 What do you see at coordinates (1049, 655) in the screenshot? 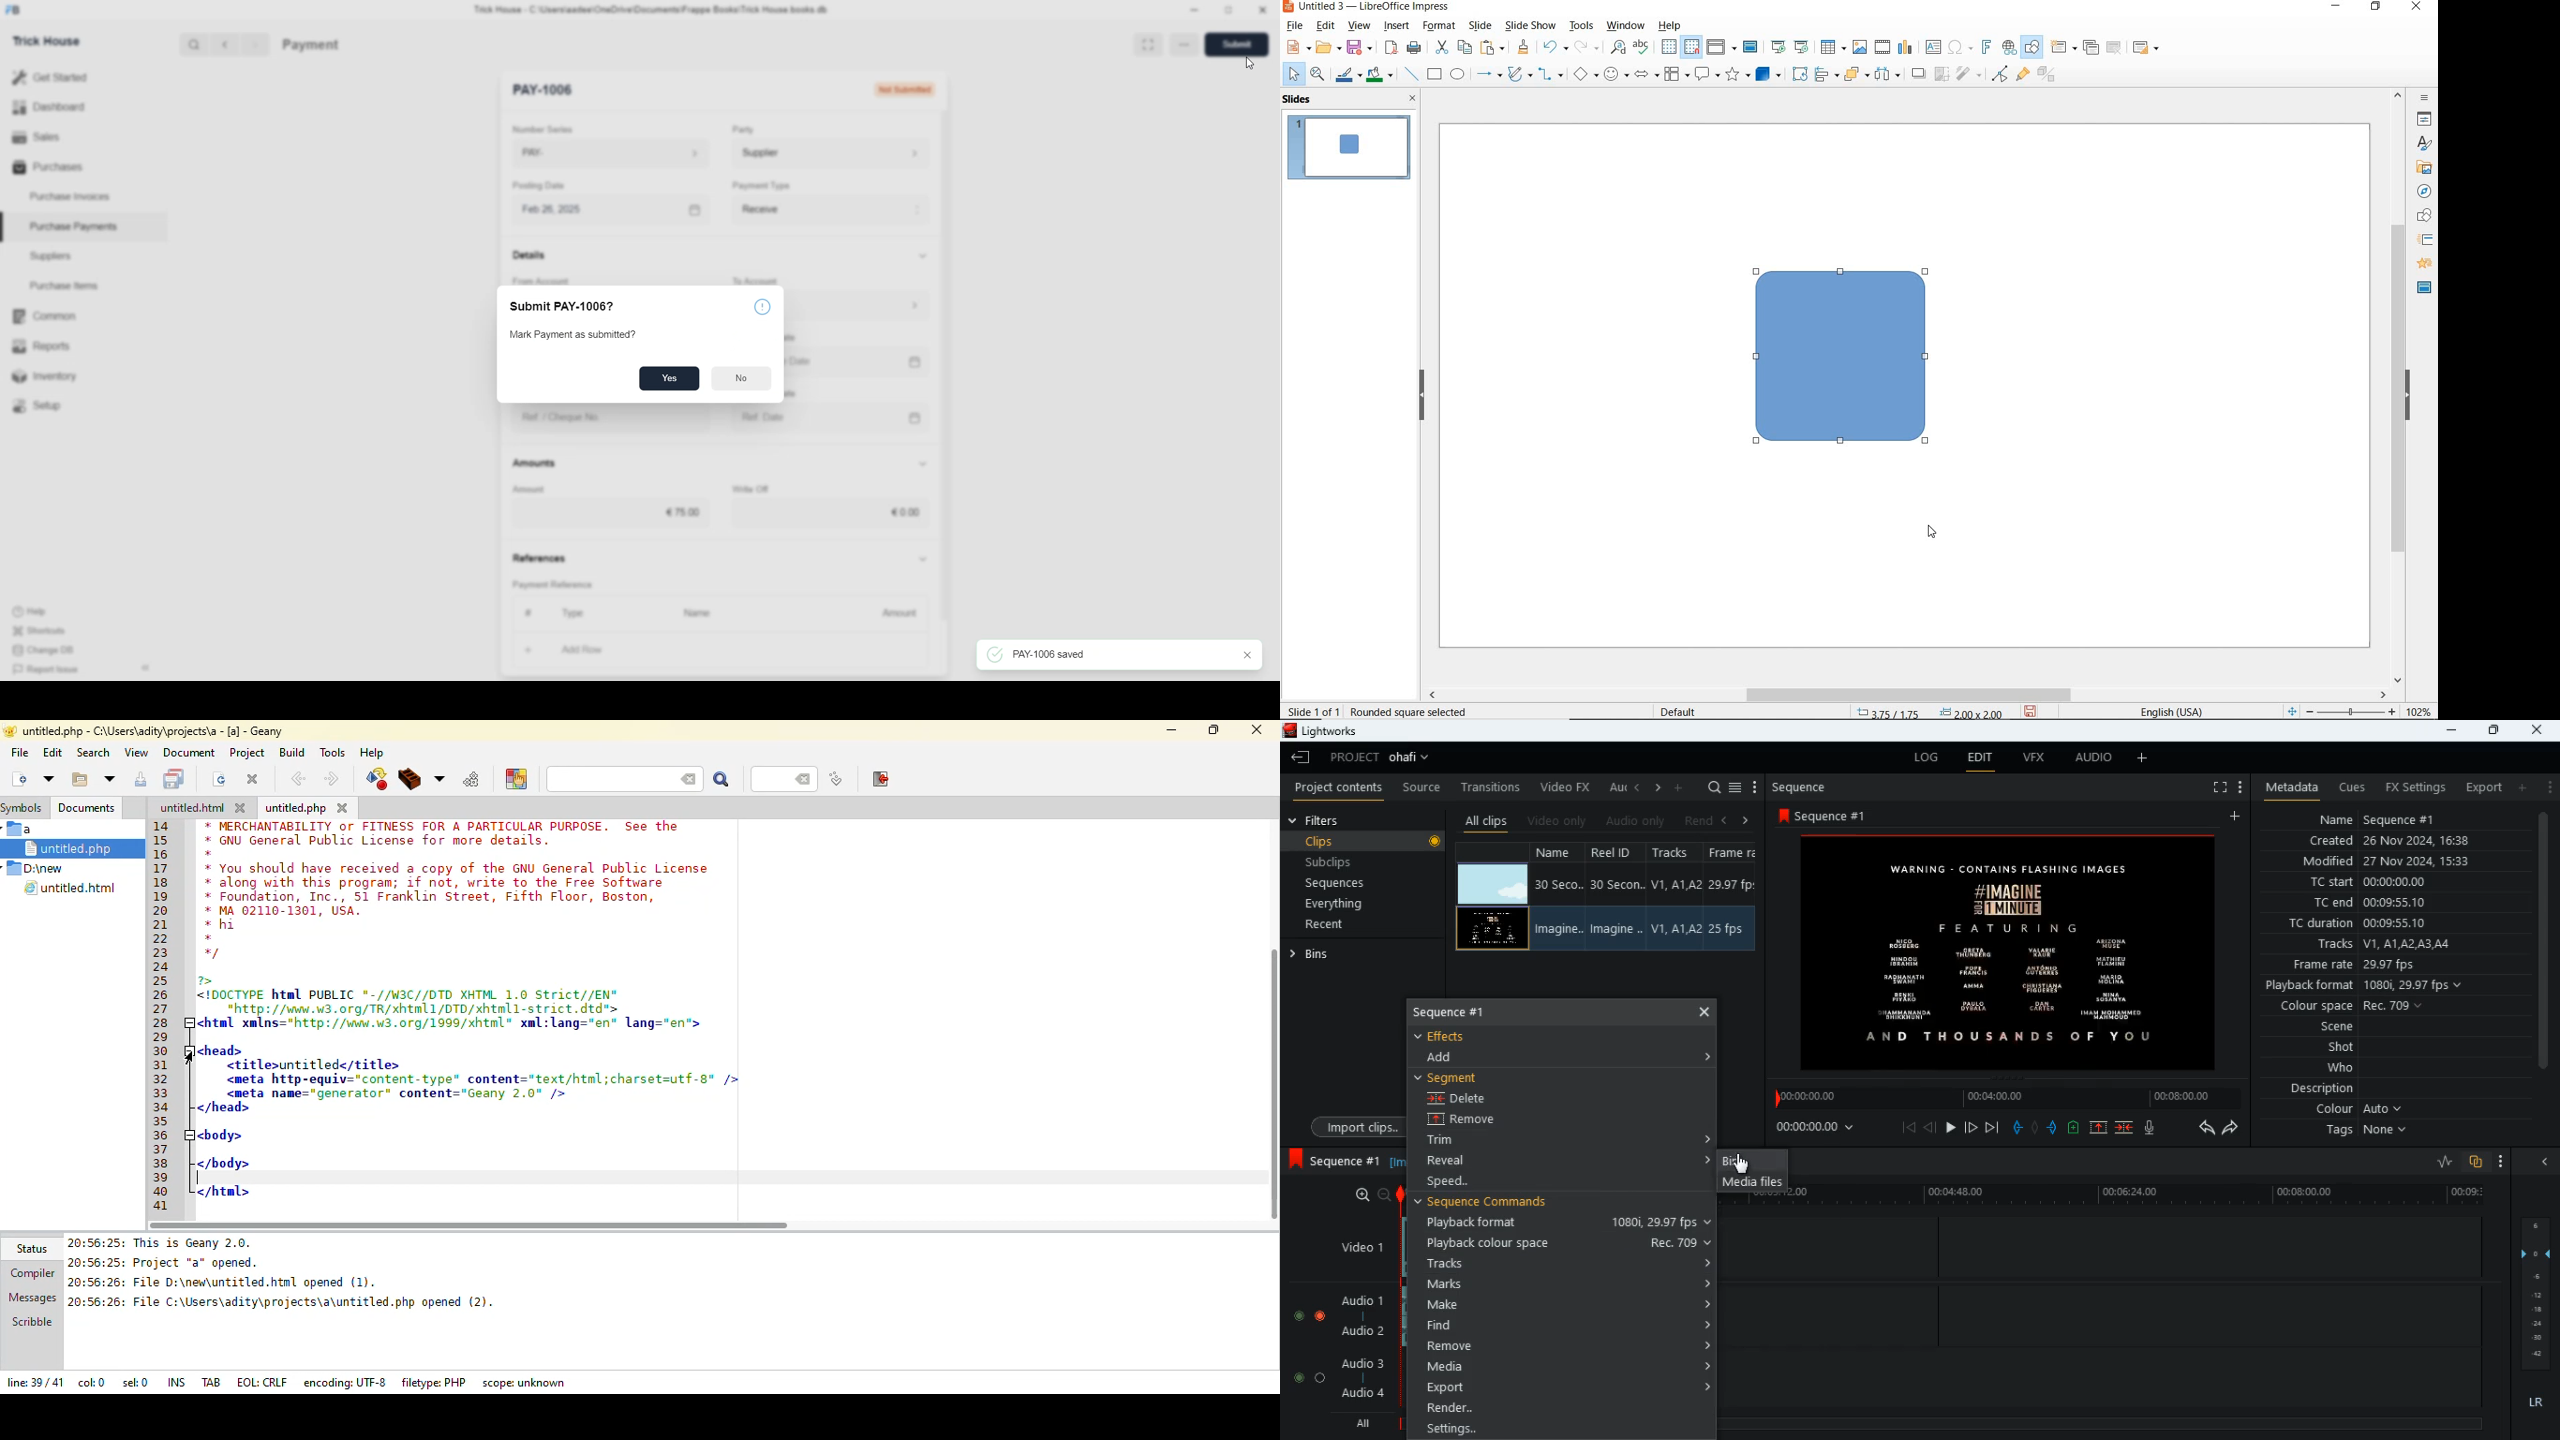
I see `PAY-1006 saved` at bounding box center [1049, 655].